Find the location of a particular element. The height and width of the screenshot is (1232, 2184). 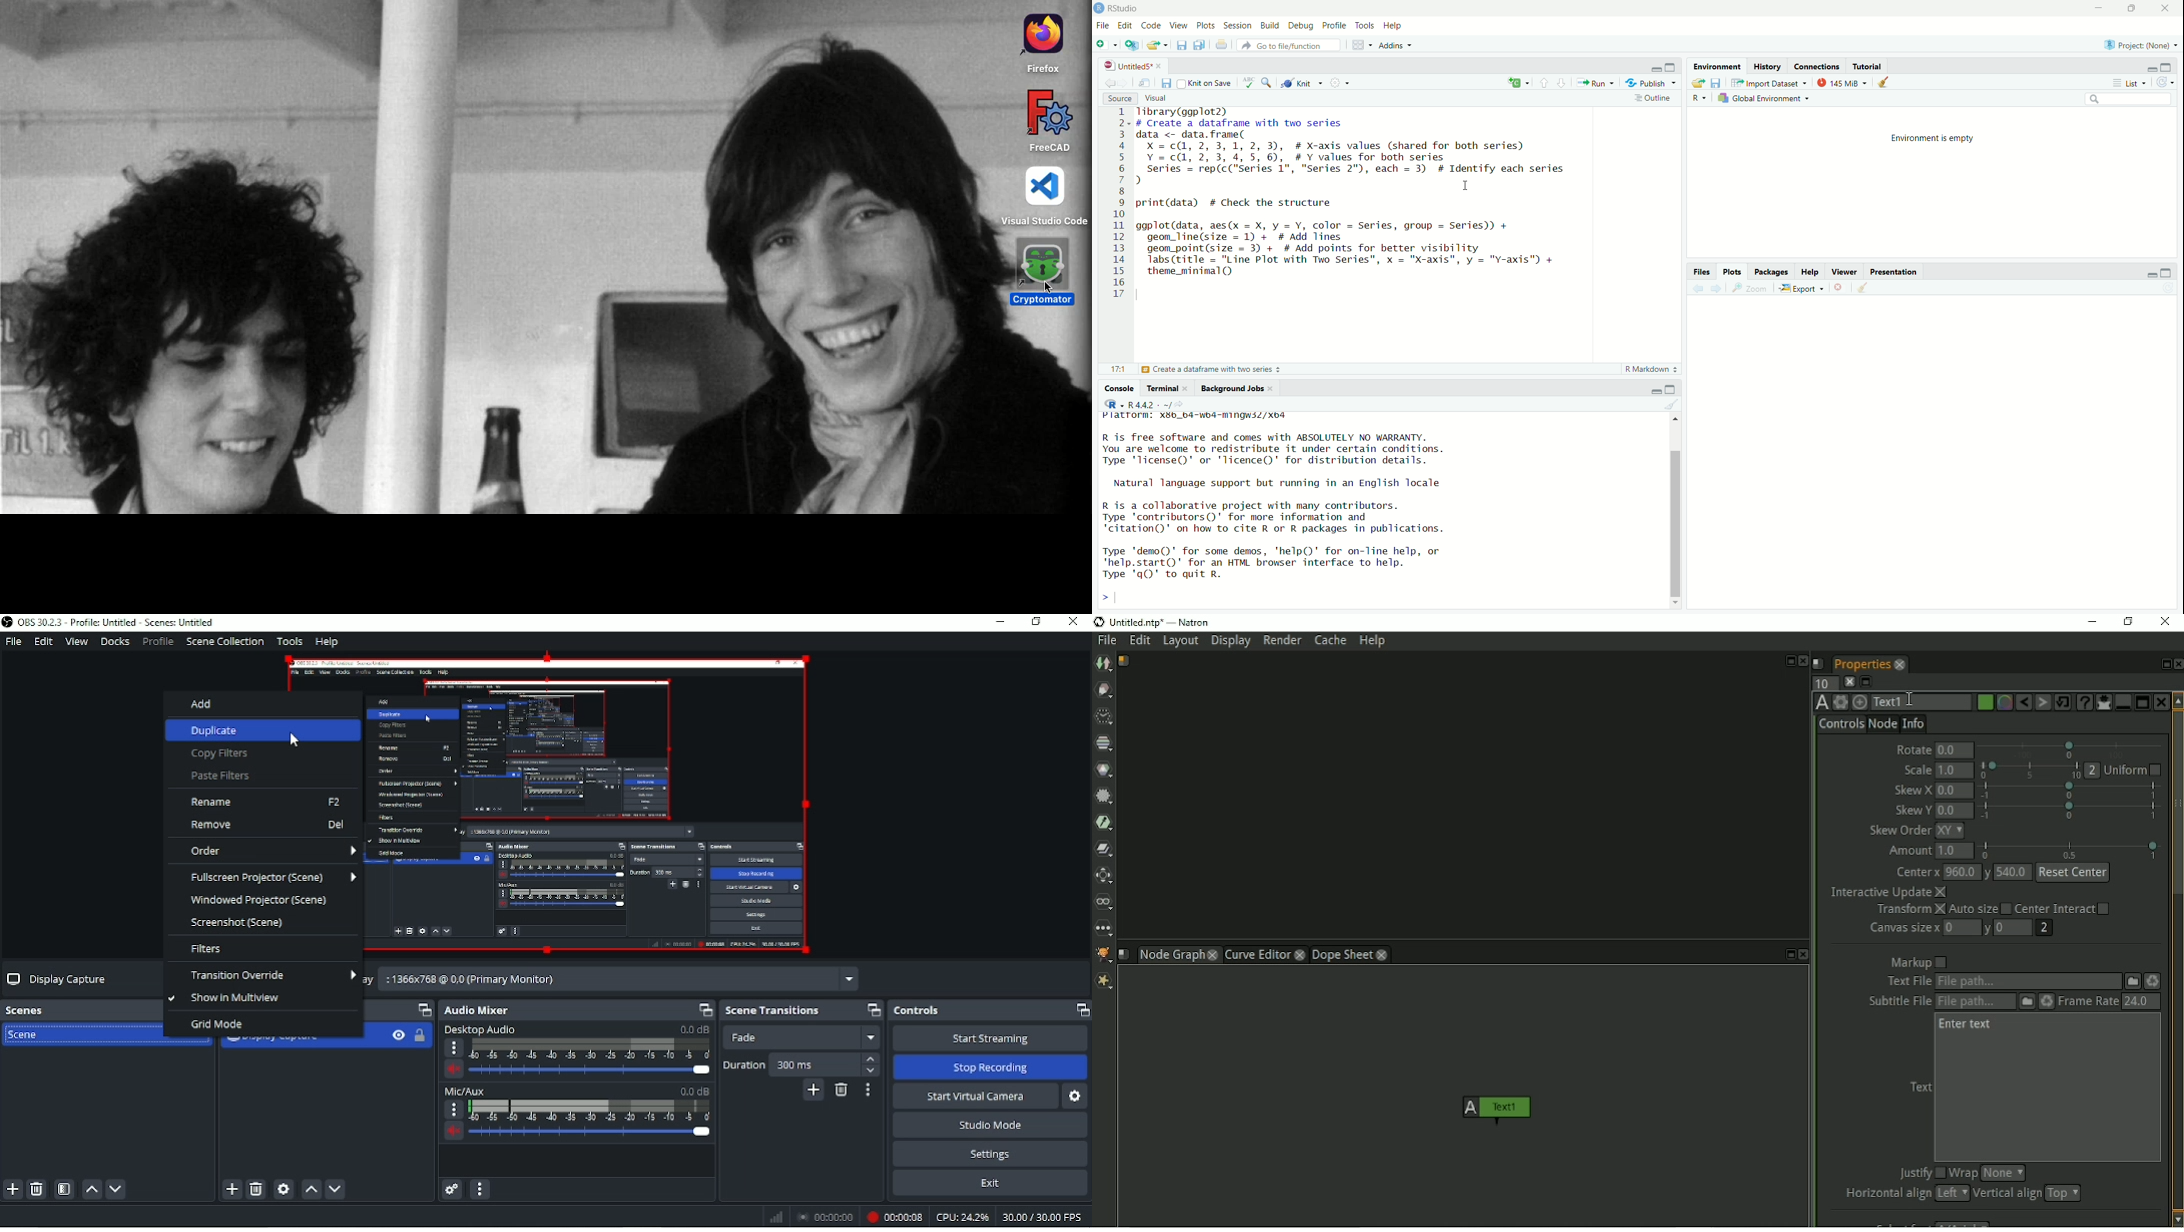

Go to previous section/chunk is located at coordinates (1545, 83).